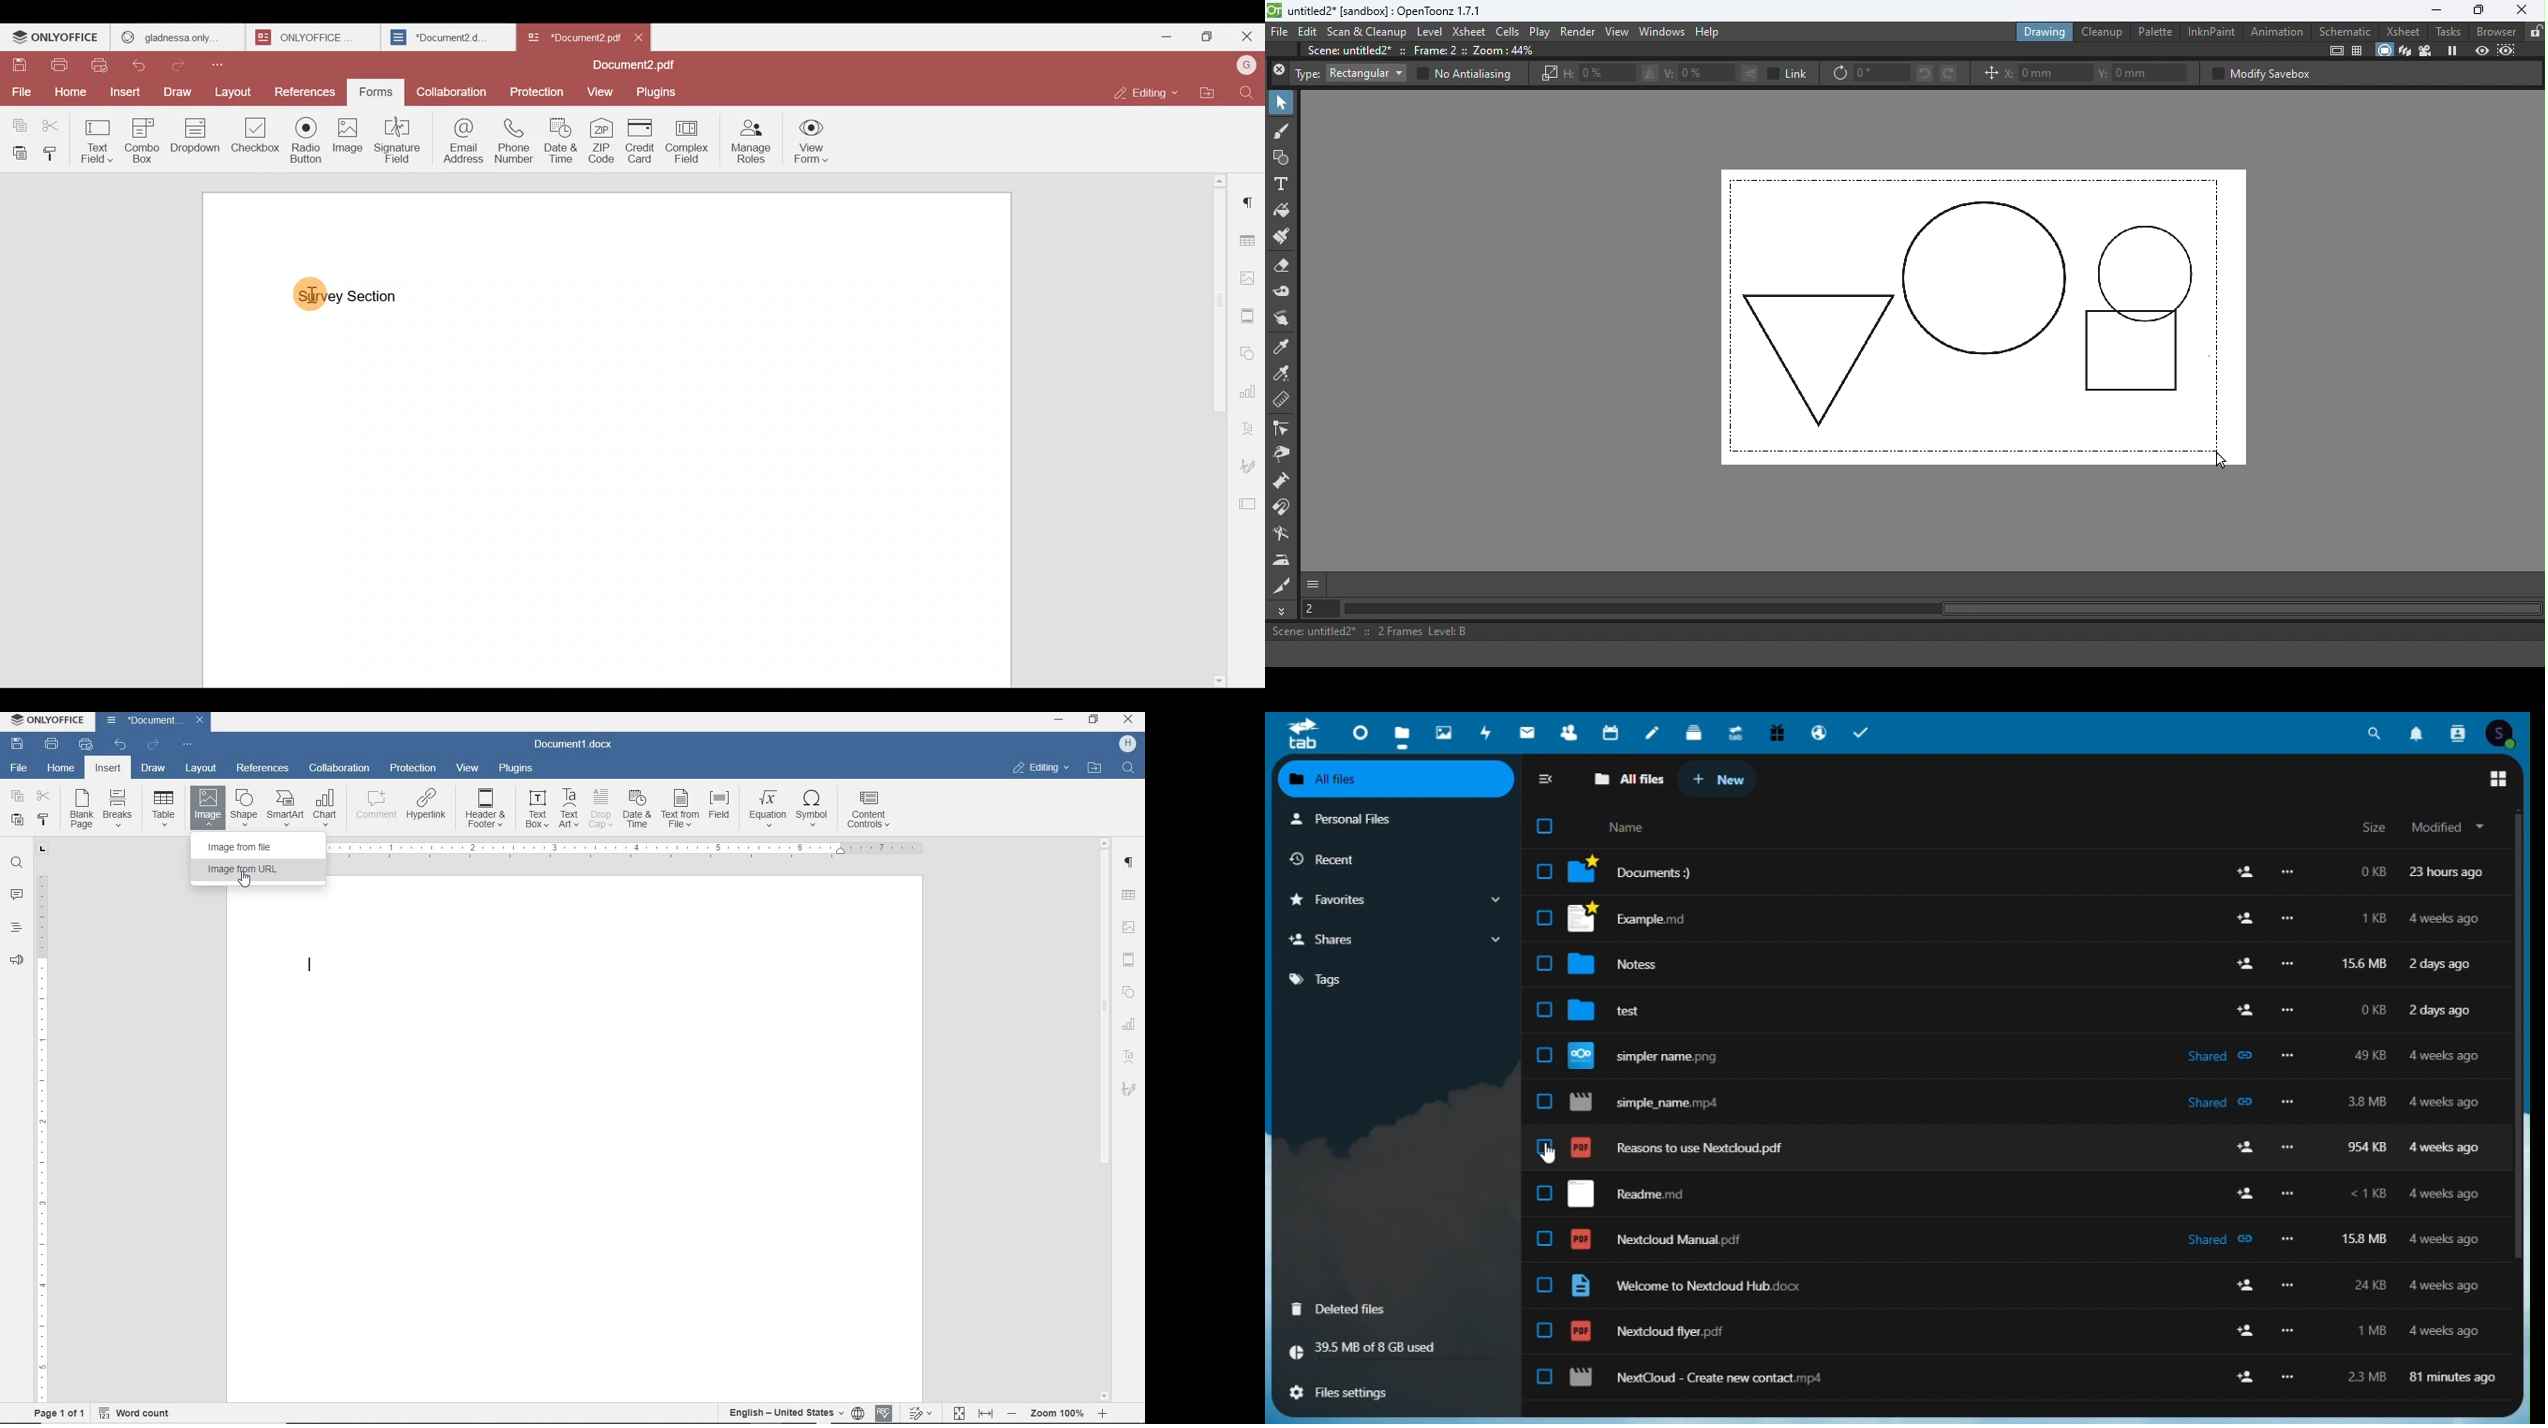 The image size is (2548, 1428). I want to click on 1mb, so click(2375, 1330).